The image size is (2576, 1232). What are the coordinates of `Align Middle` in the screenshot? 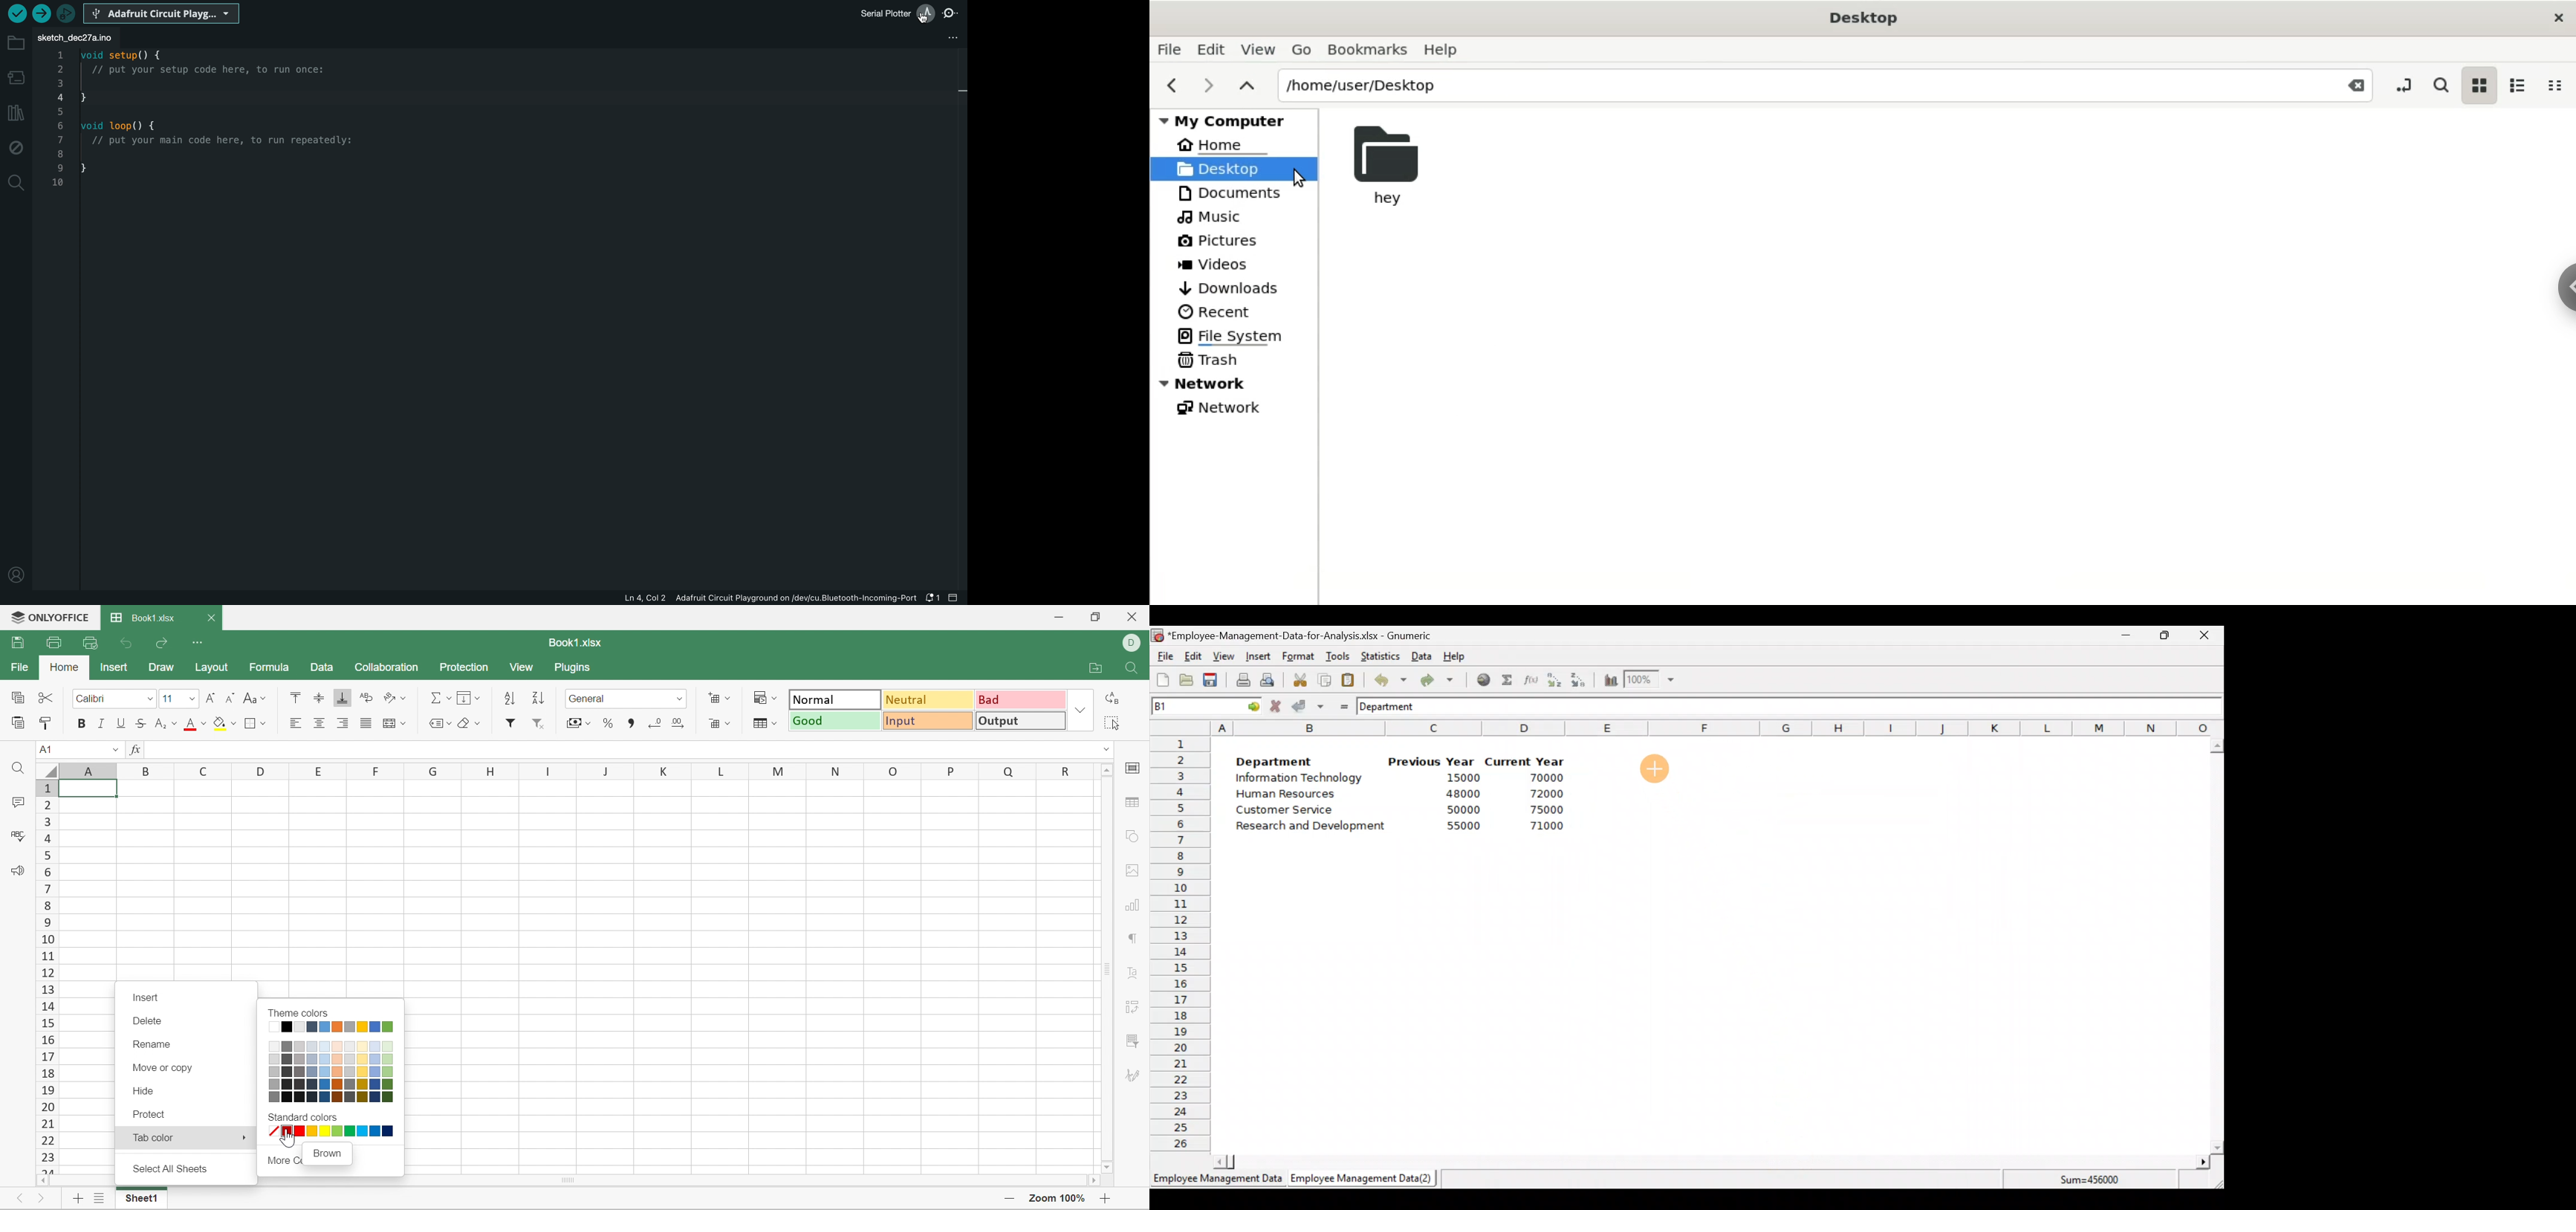 It's located at (320, 699).